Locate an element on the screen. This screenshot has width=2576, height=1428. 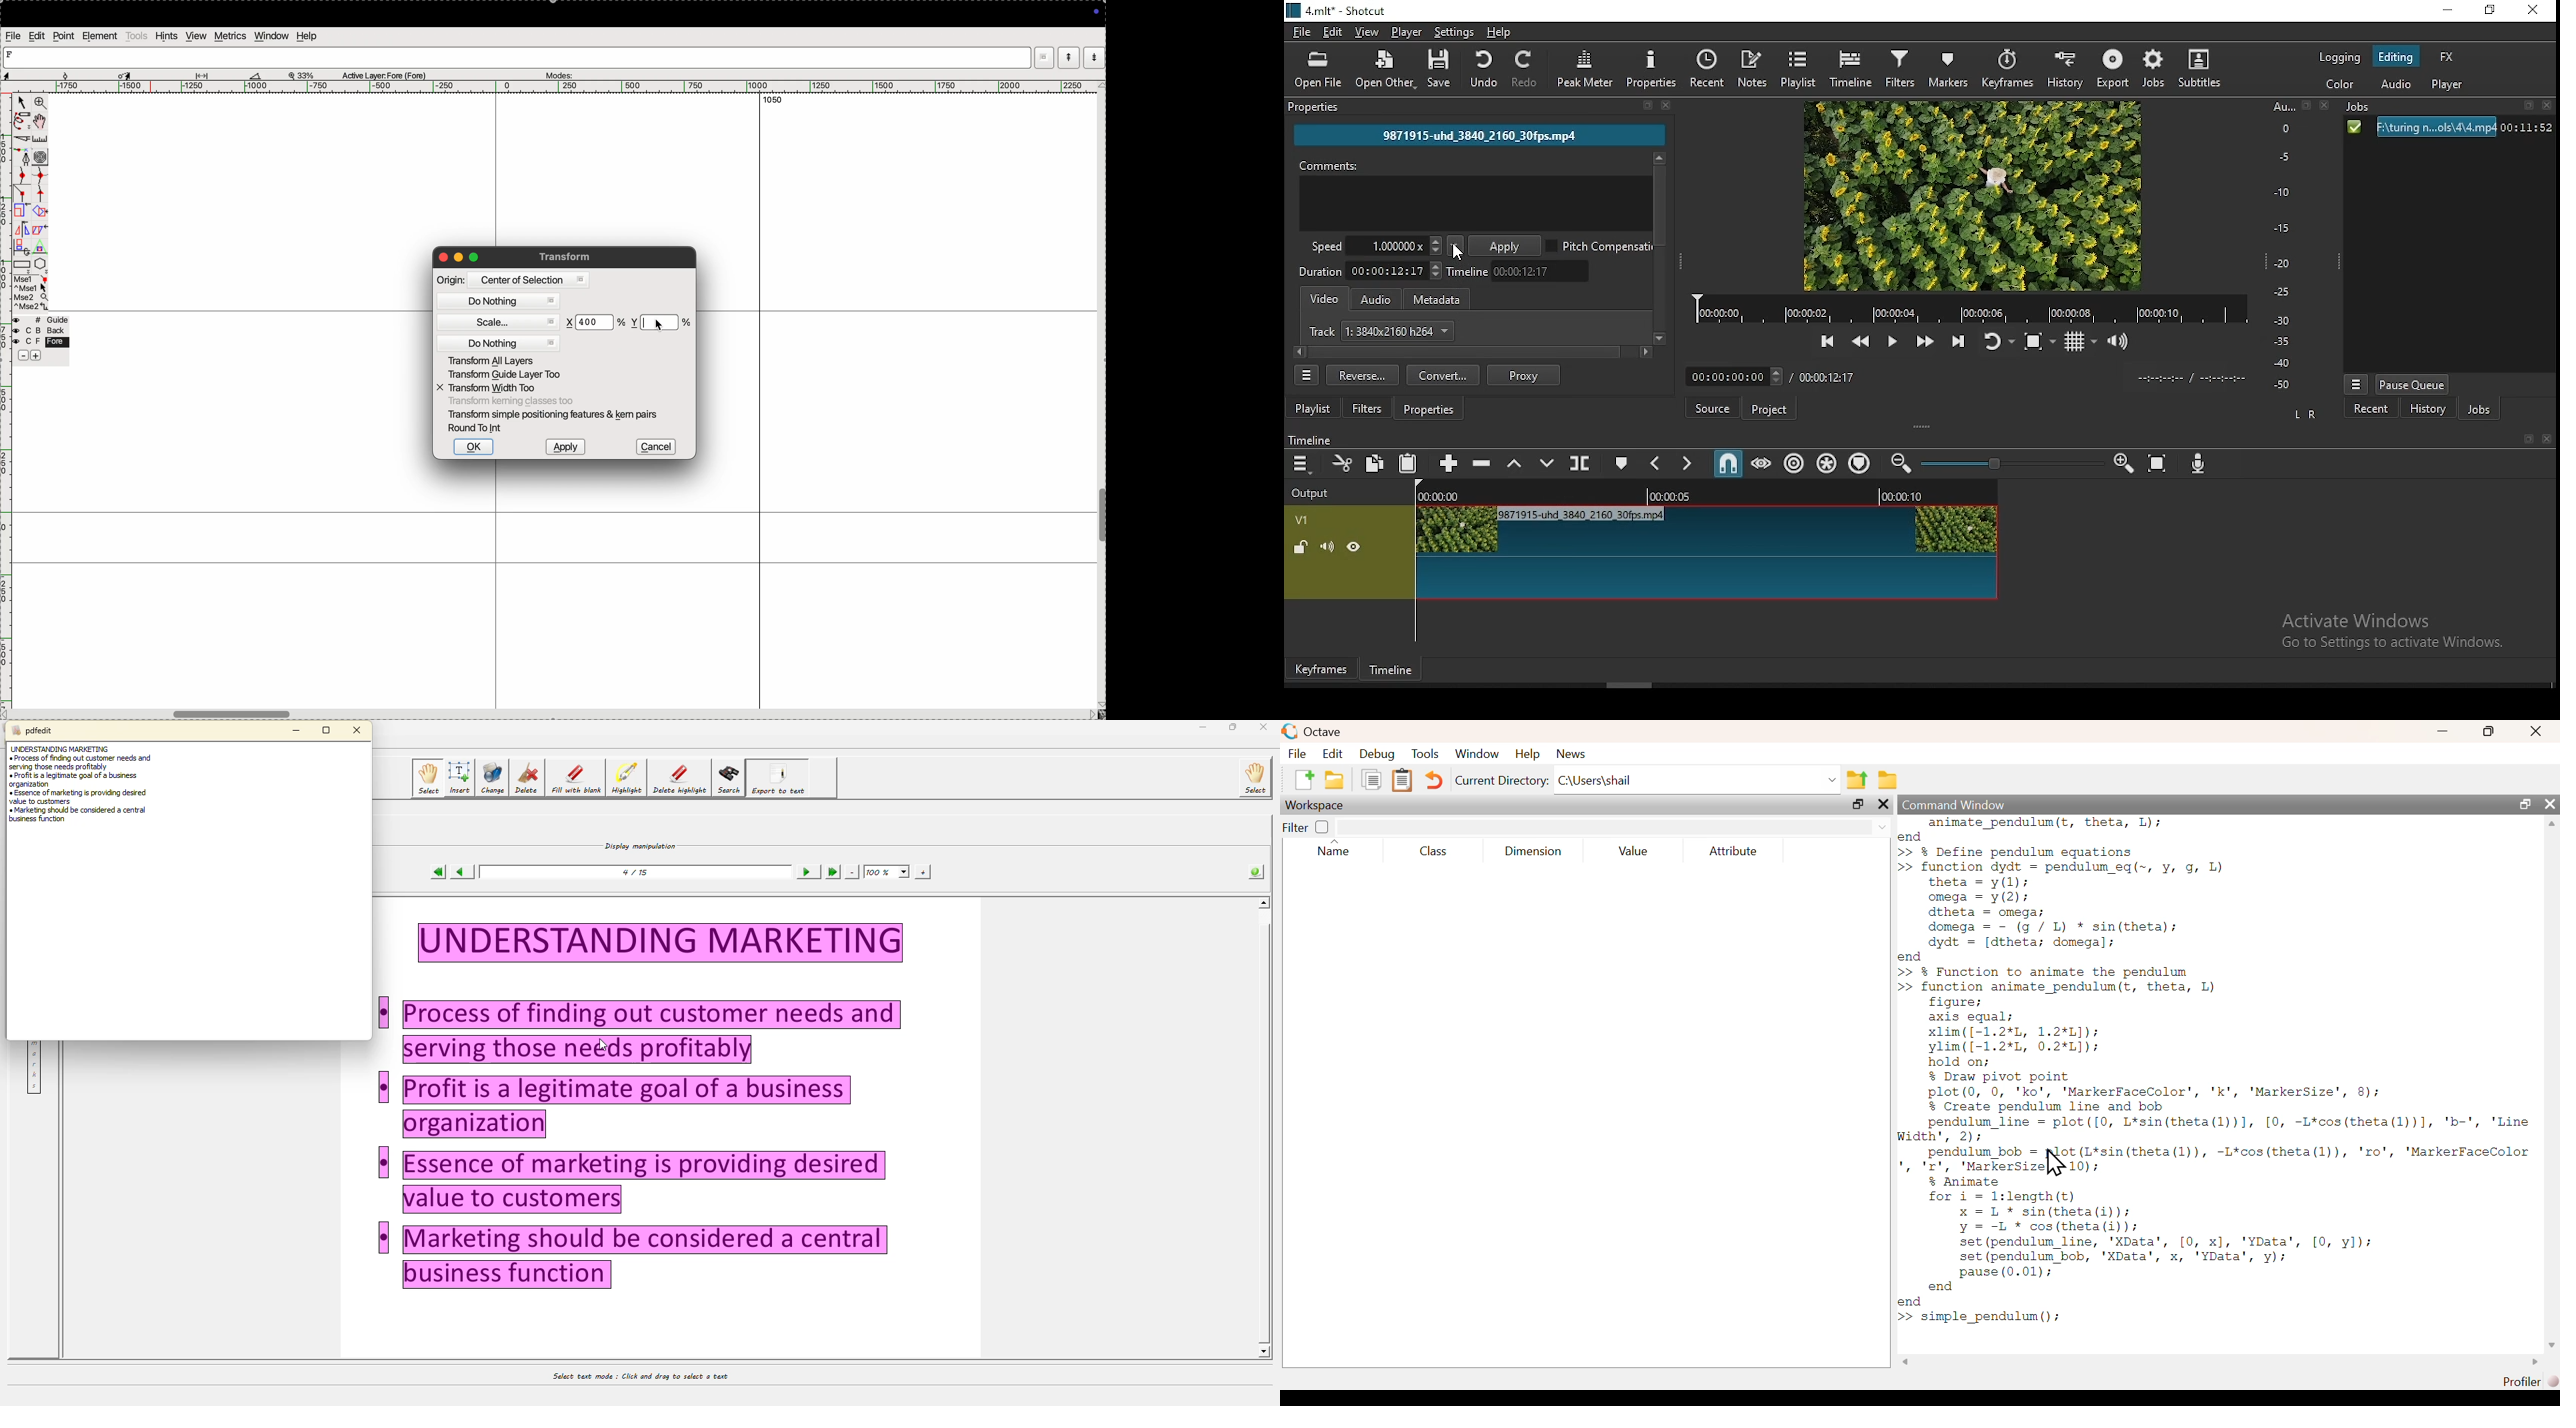
centre of selsection is located at coordinates (528, 280).